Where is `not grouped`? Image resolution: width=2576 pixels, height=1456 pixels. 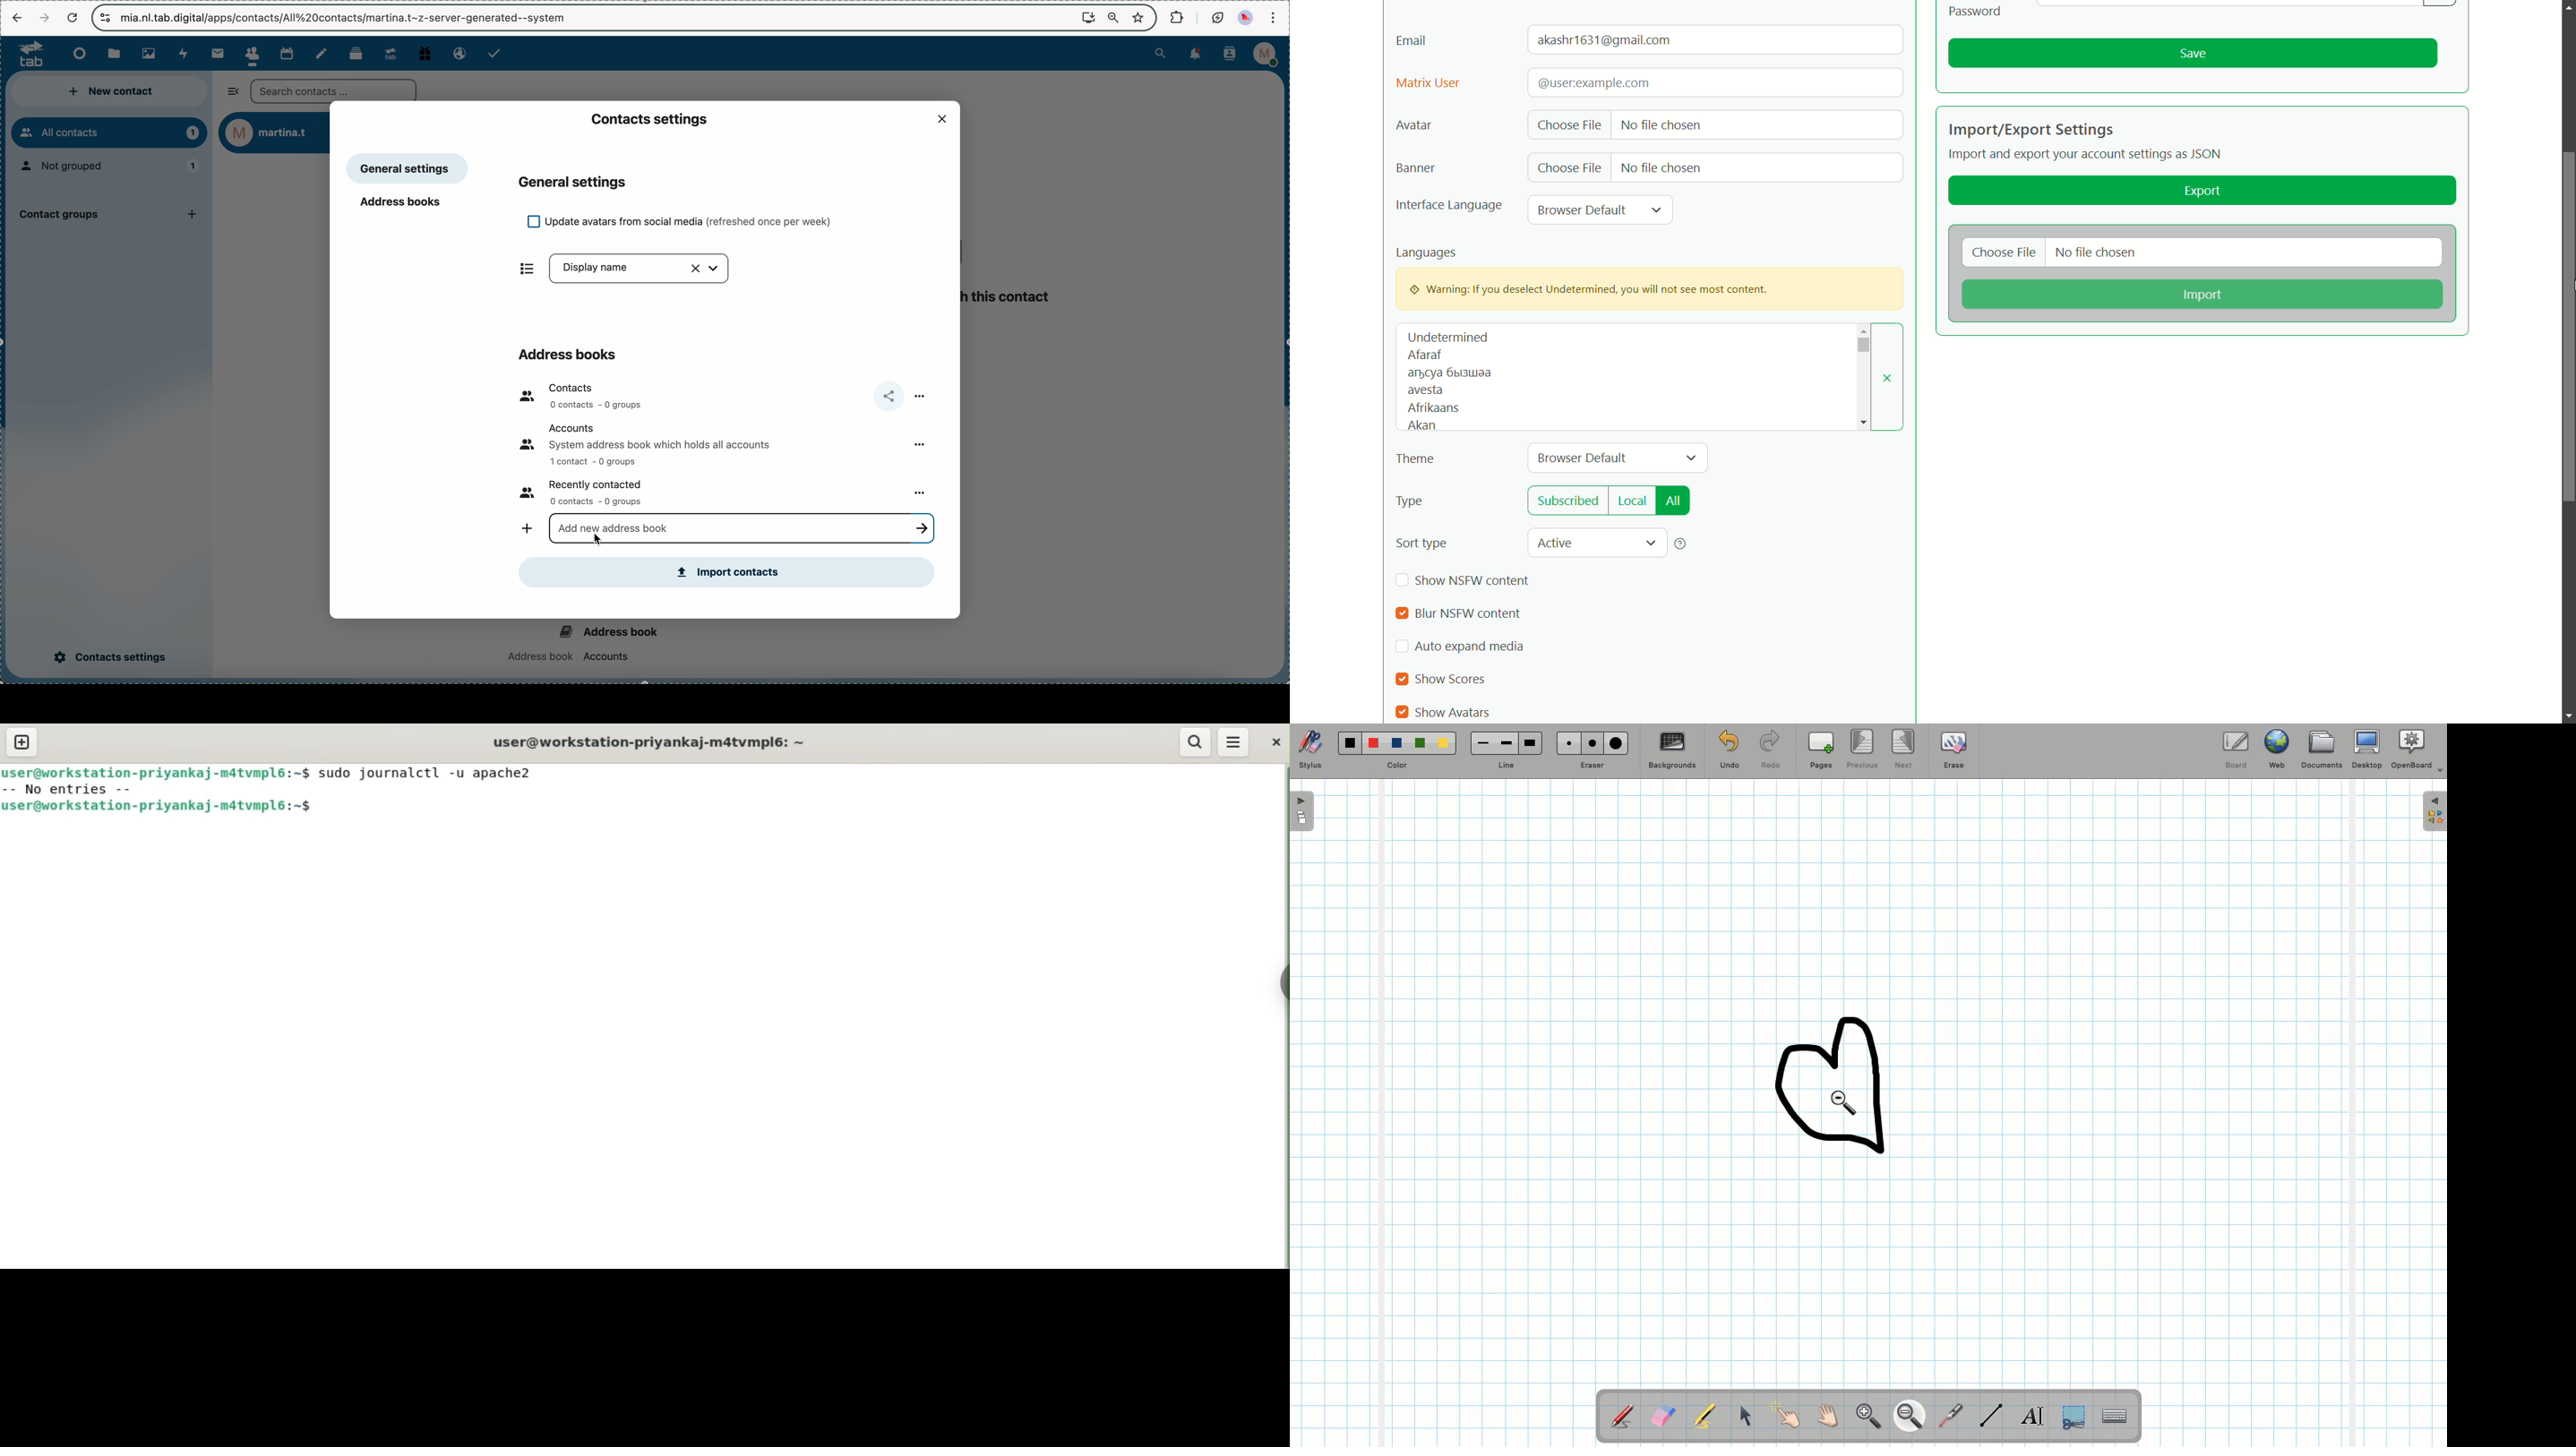 not grouped is located at coordinates (112, 168).